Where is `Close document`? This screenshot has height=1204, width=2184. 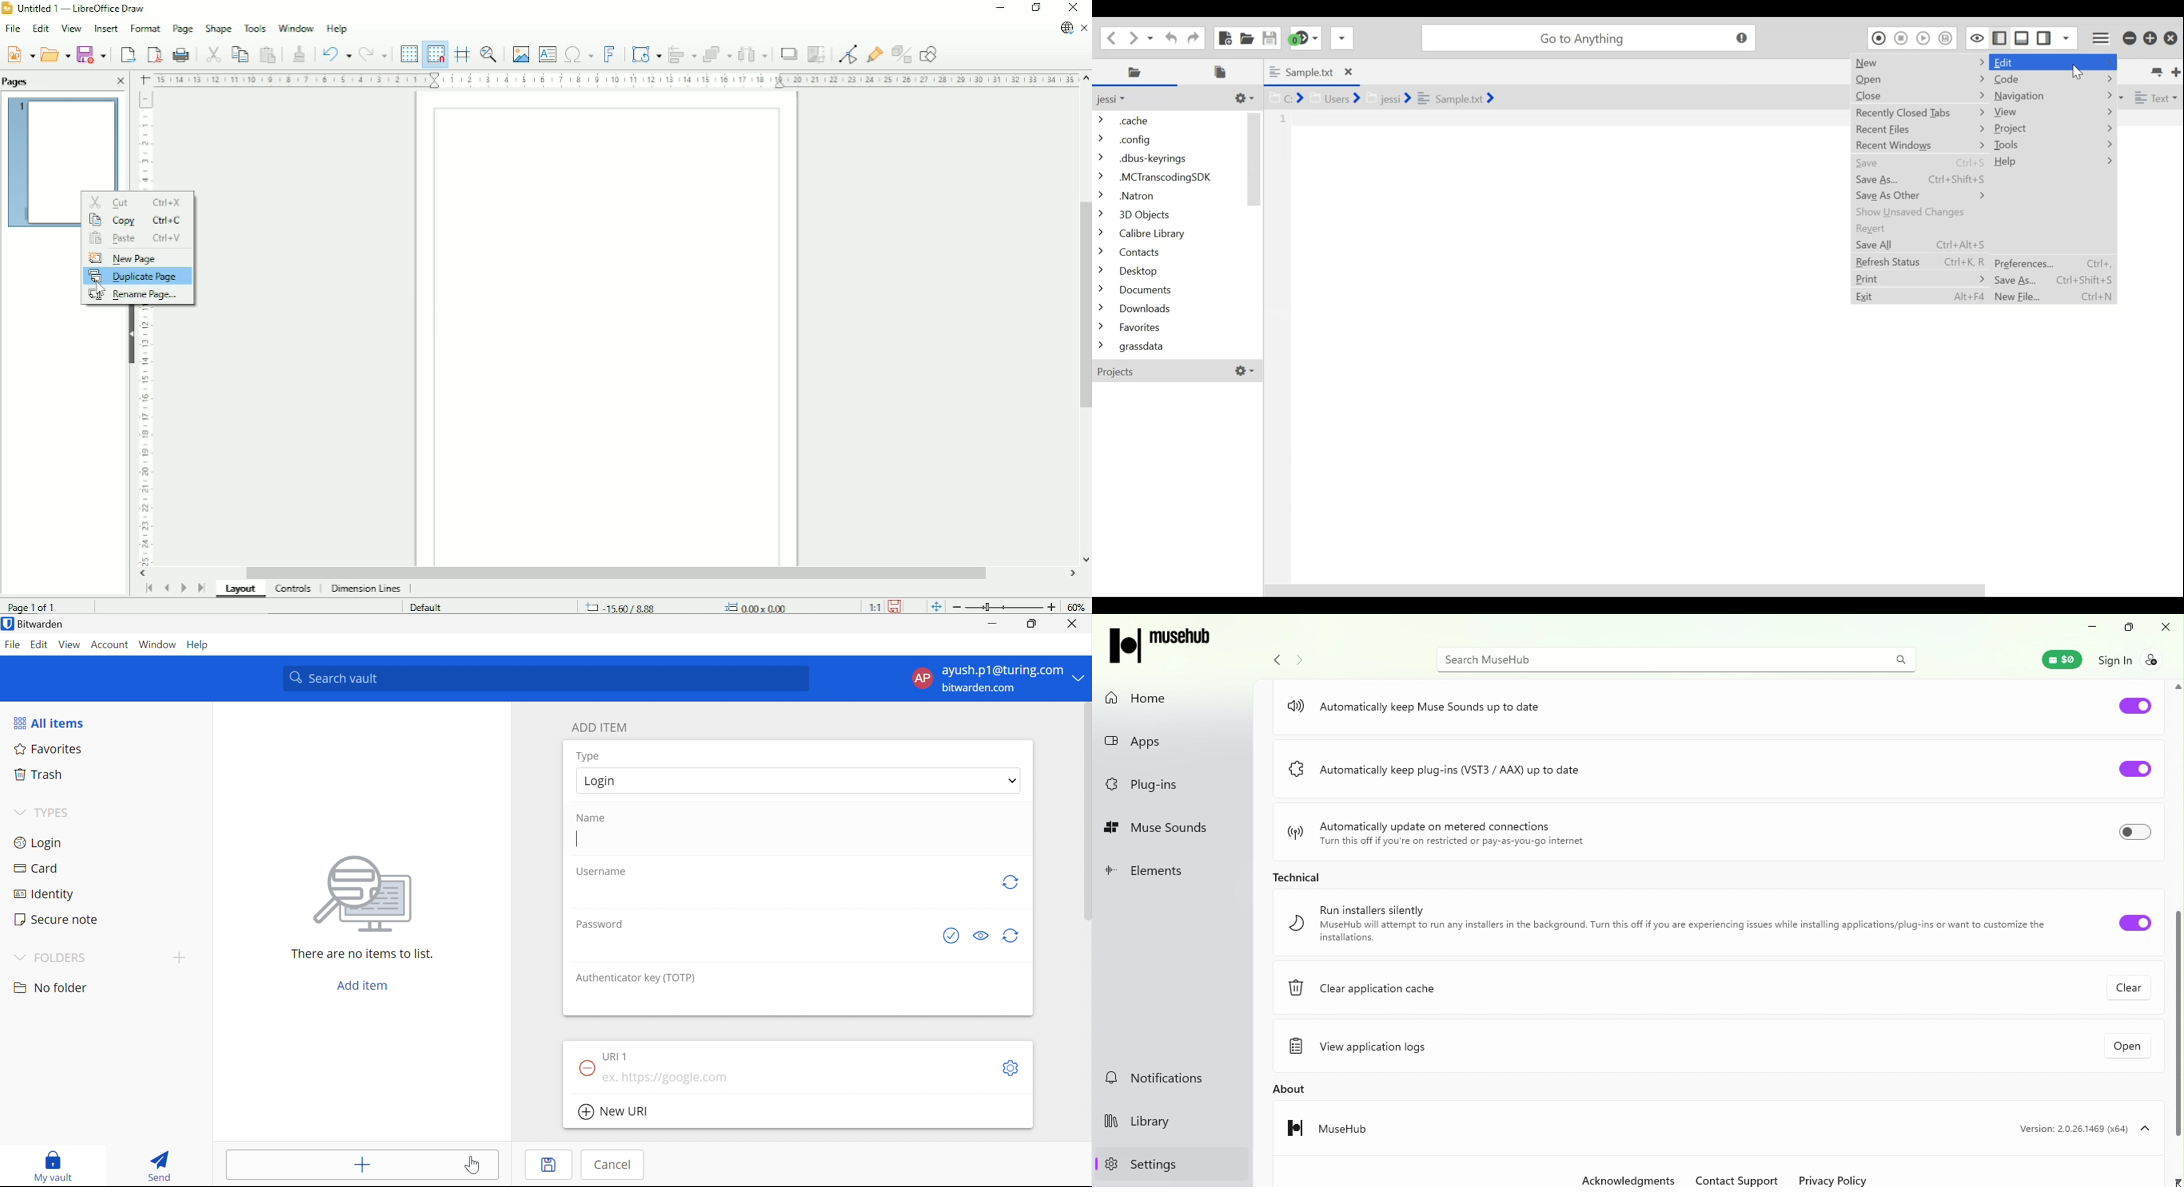 Close document is located at coordinates (1085, 29).